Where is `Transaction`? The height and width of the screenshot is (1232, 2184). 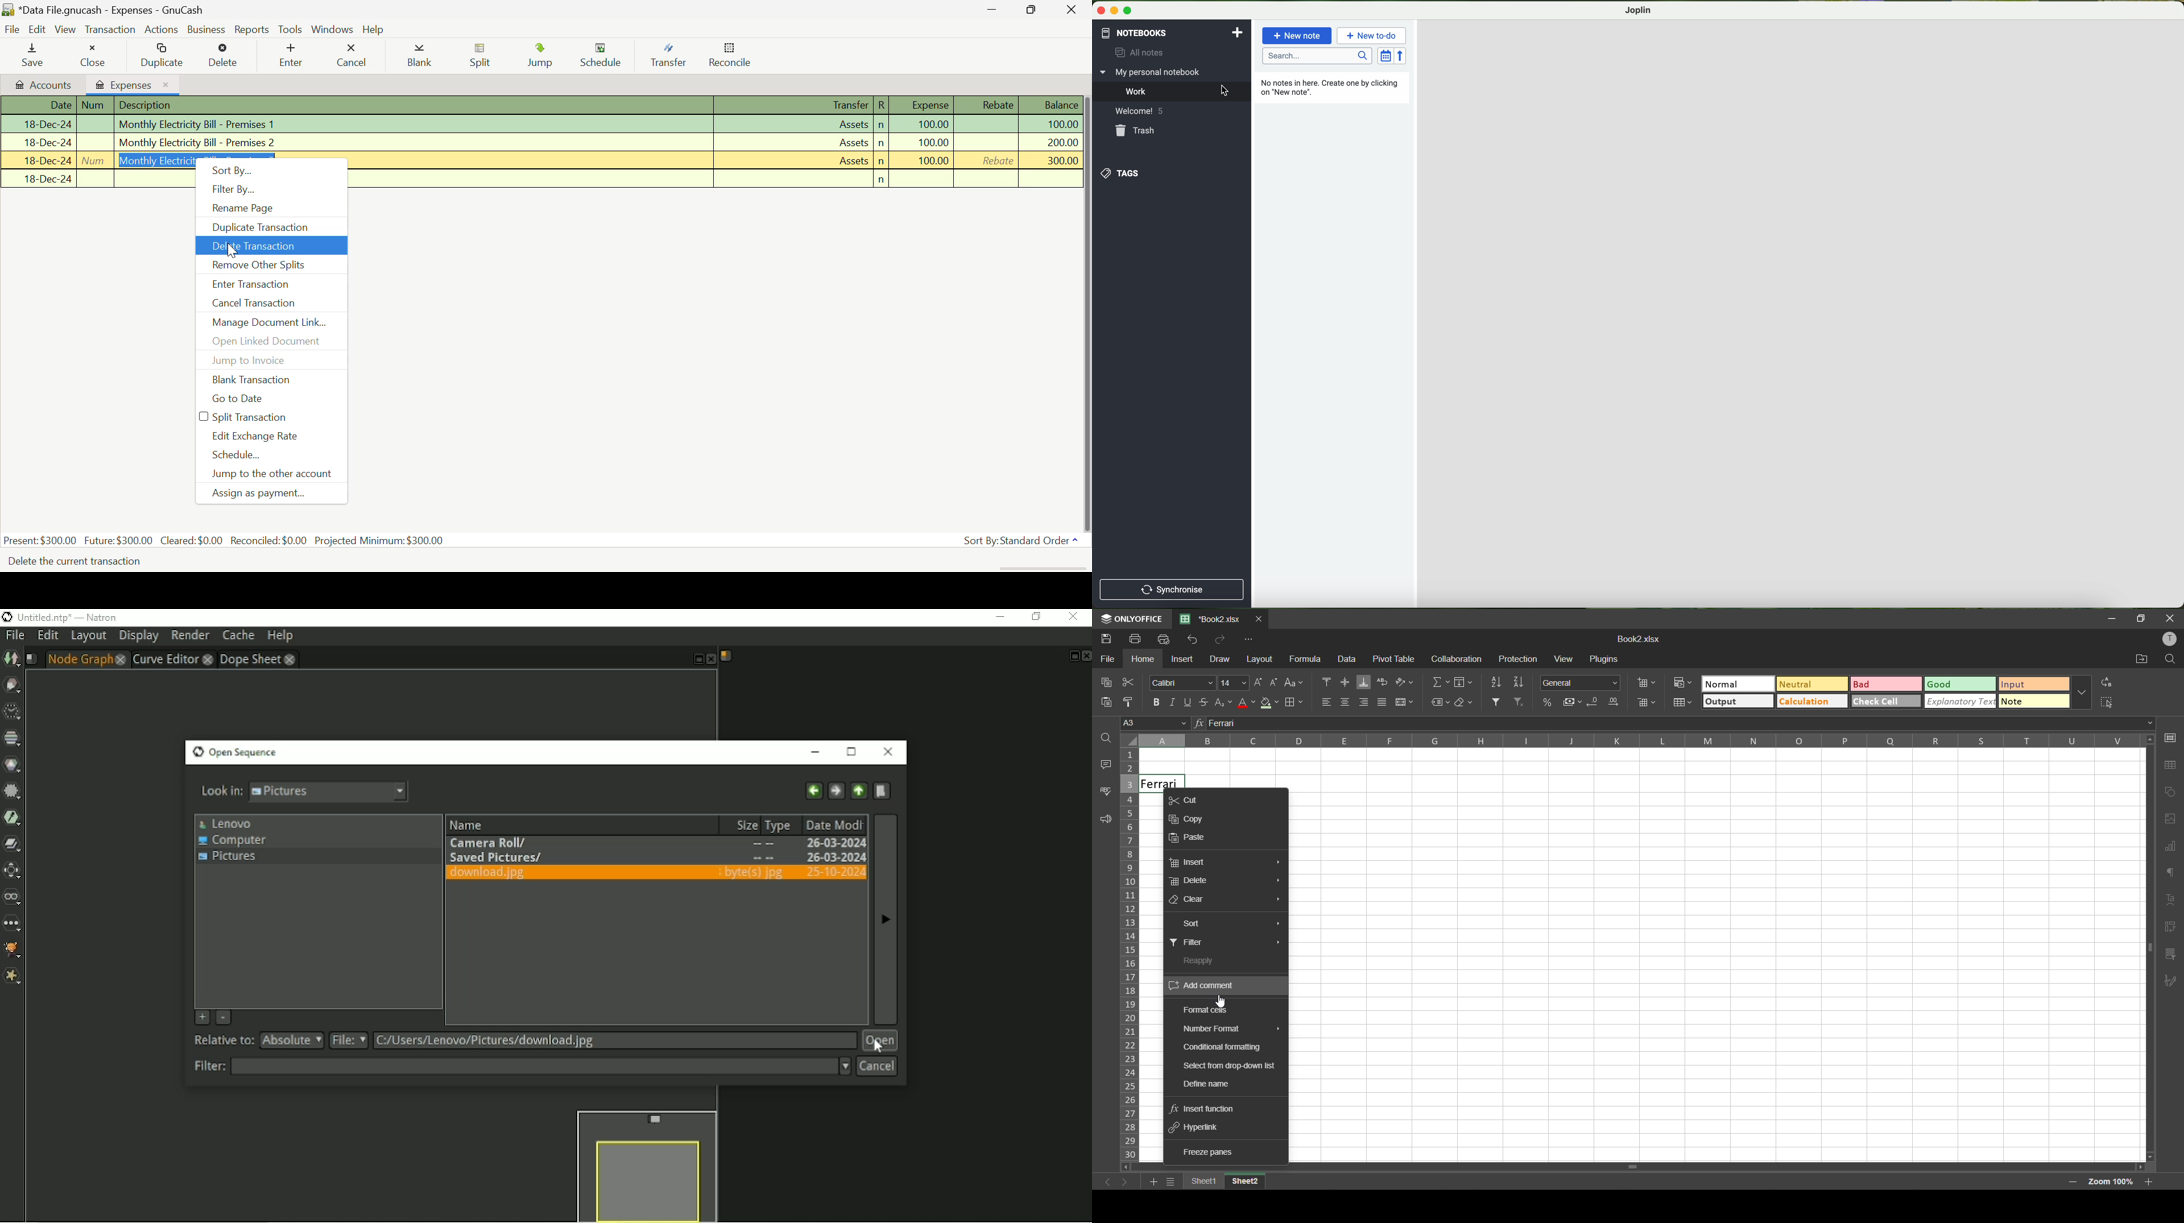
Transaction is located at coordinates (110, 30).